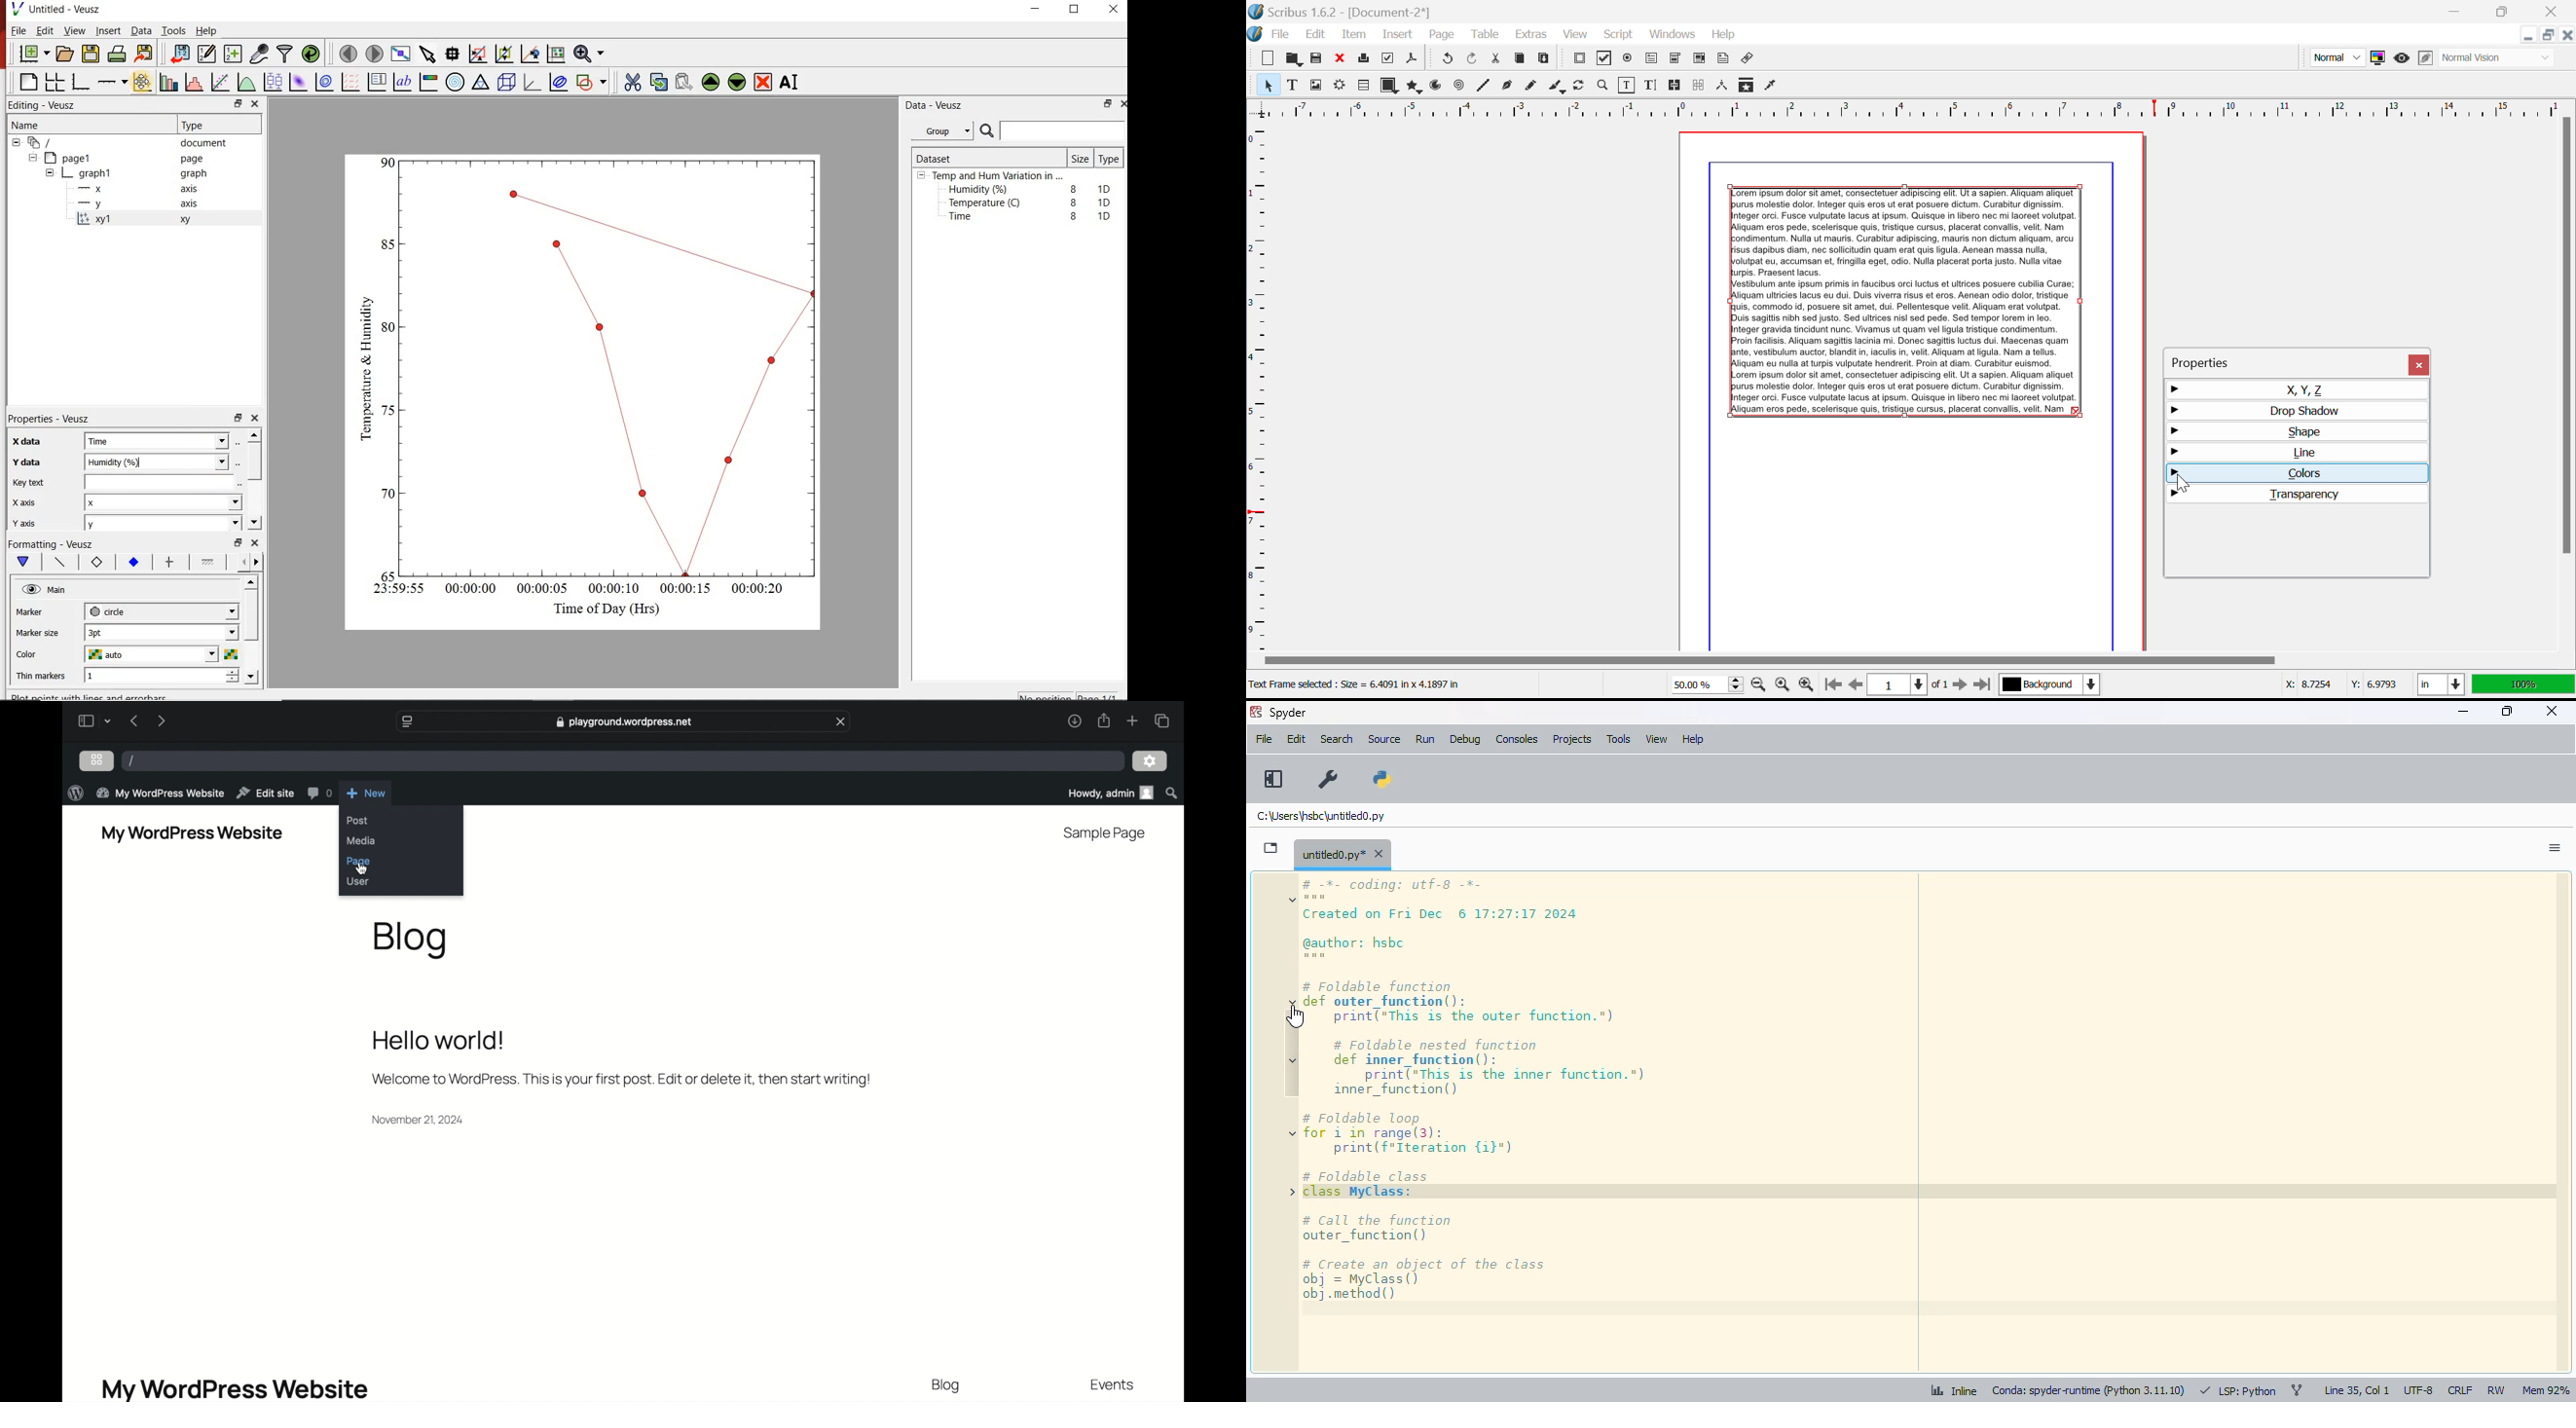 This screenshot has height=1428, width=2576. What do you see at coordinates (1529, 35) in the screenshot?
I see `Extras` at bounding box center [1529, 35].